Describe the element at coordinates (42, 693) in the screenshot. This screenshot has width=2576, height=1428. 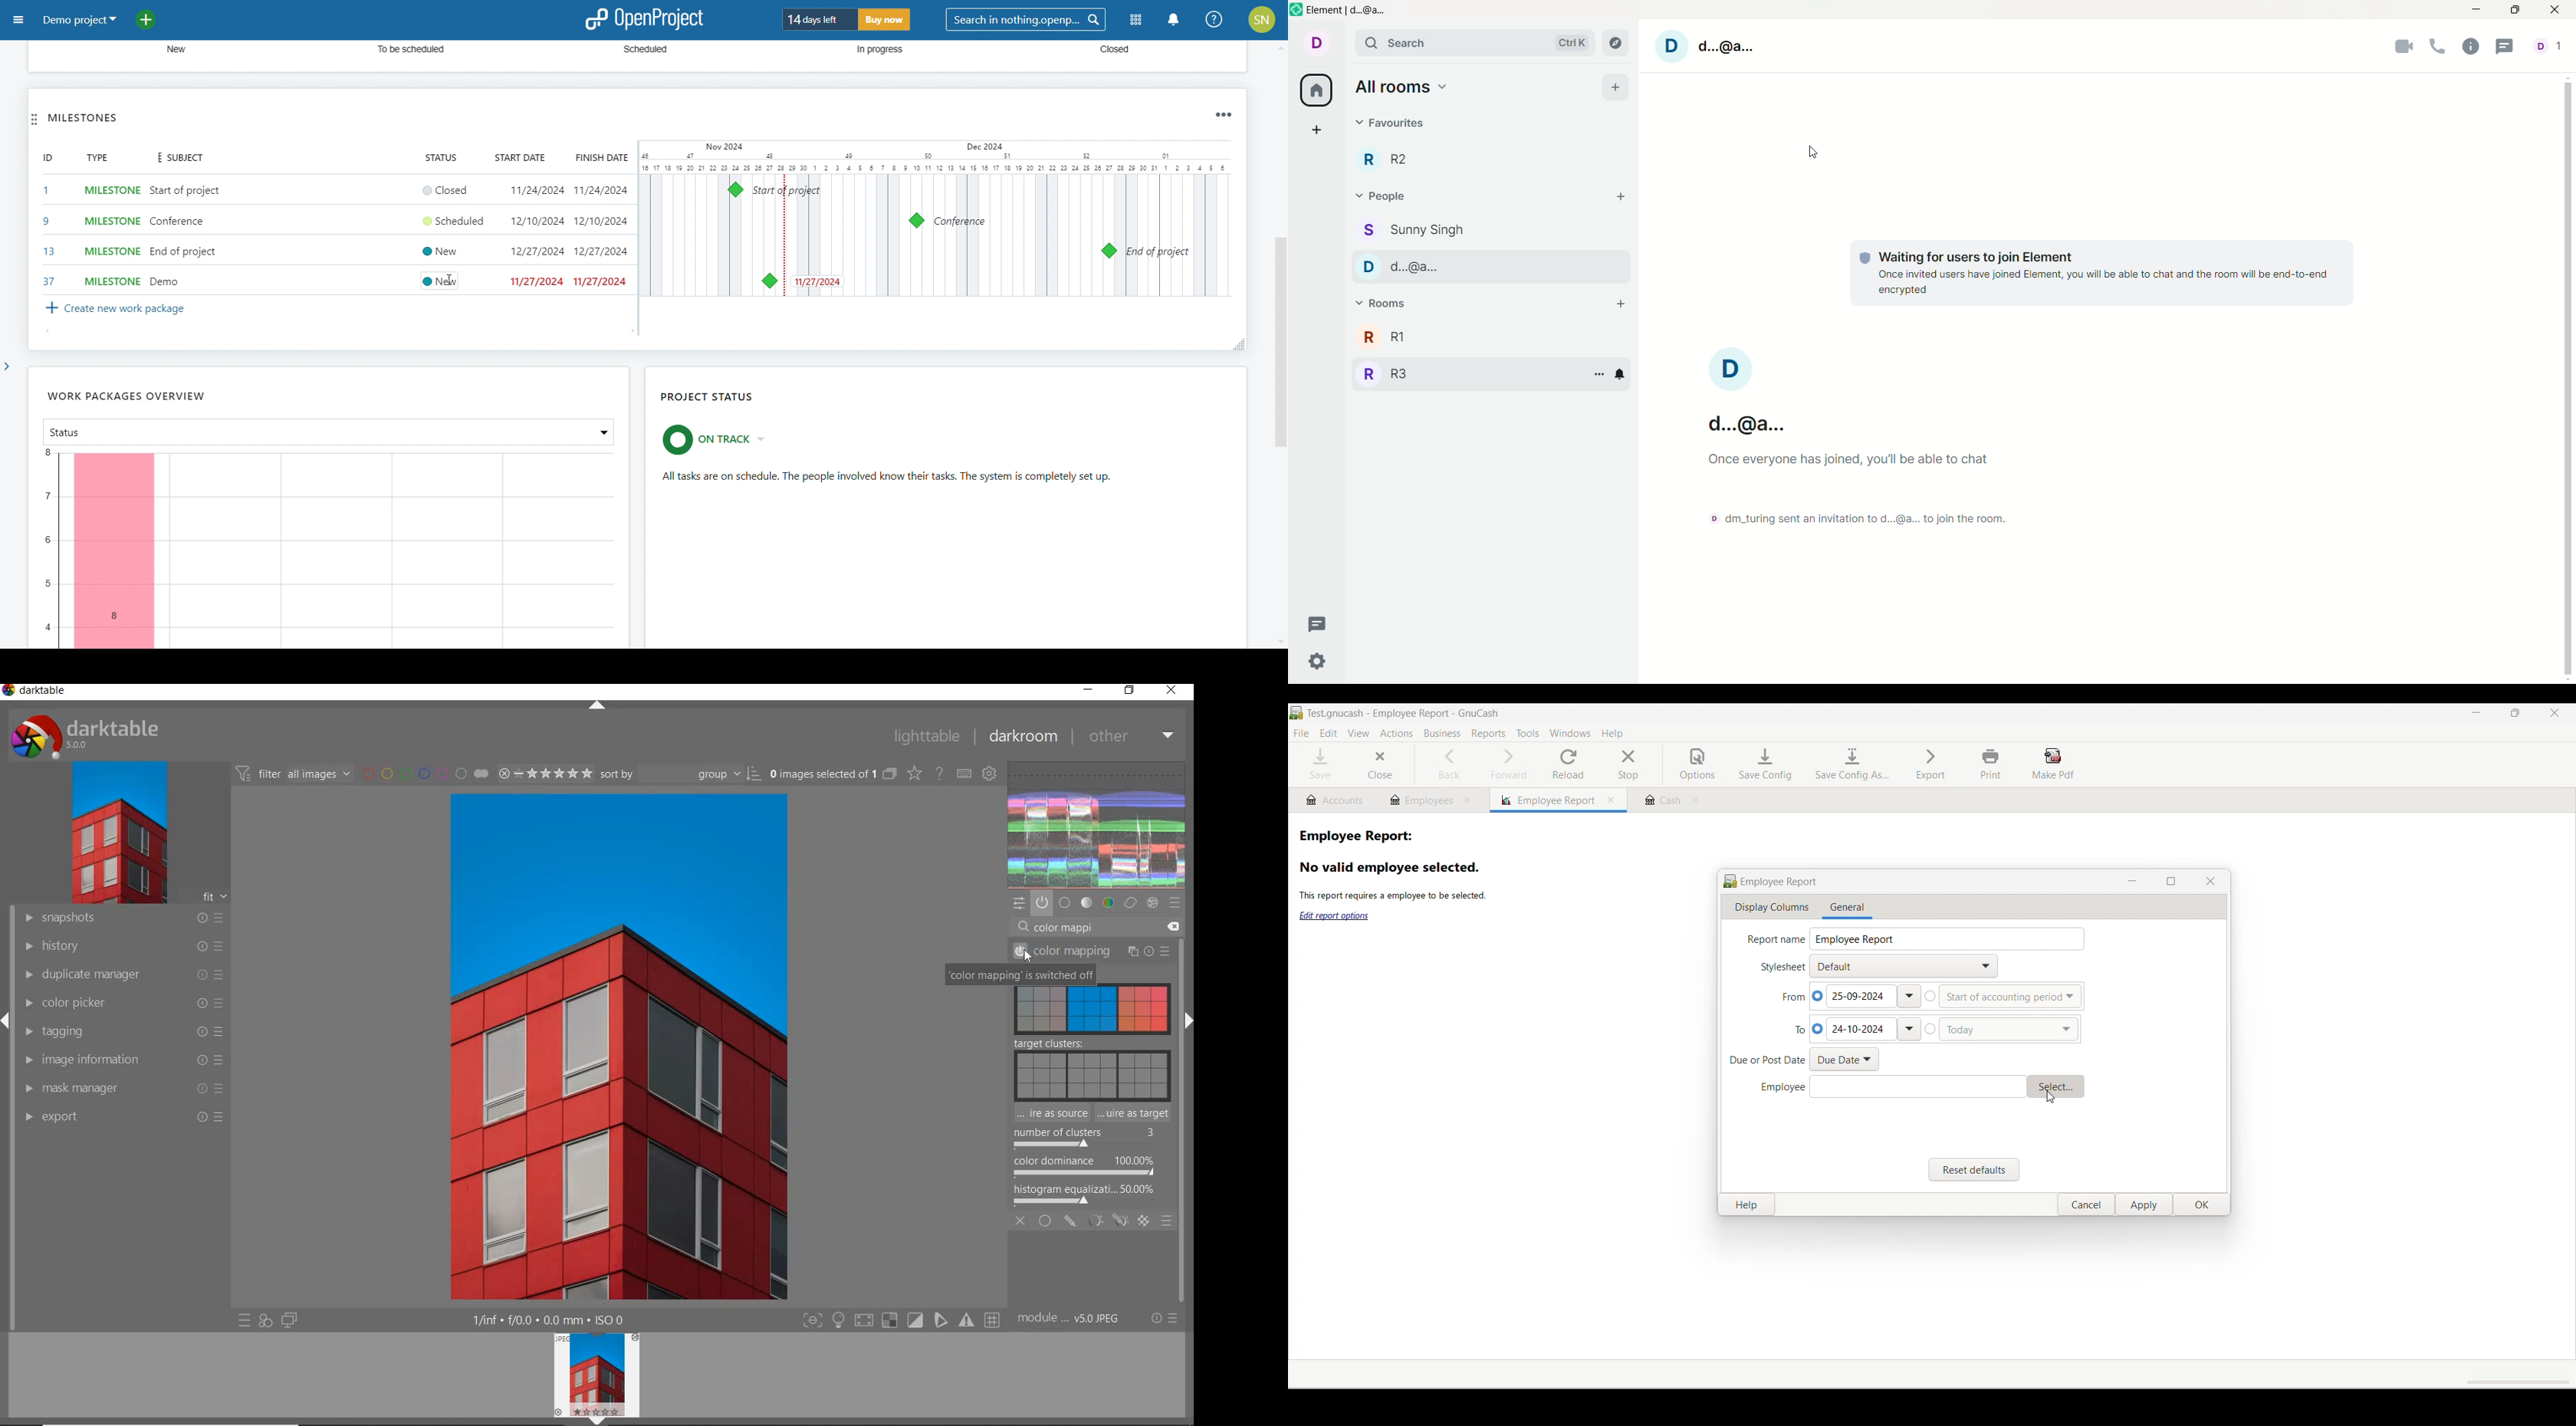
I see `darktable` at that location.